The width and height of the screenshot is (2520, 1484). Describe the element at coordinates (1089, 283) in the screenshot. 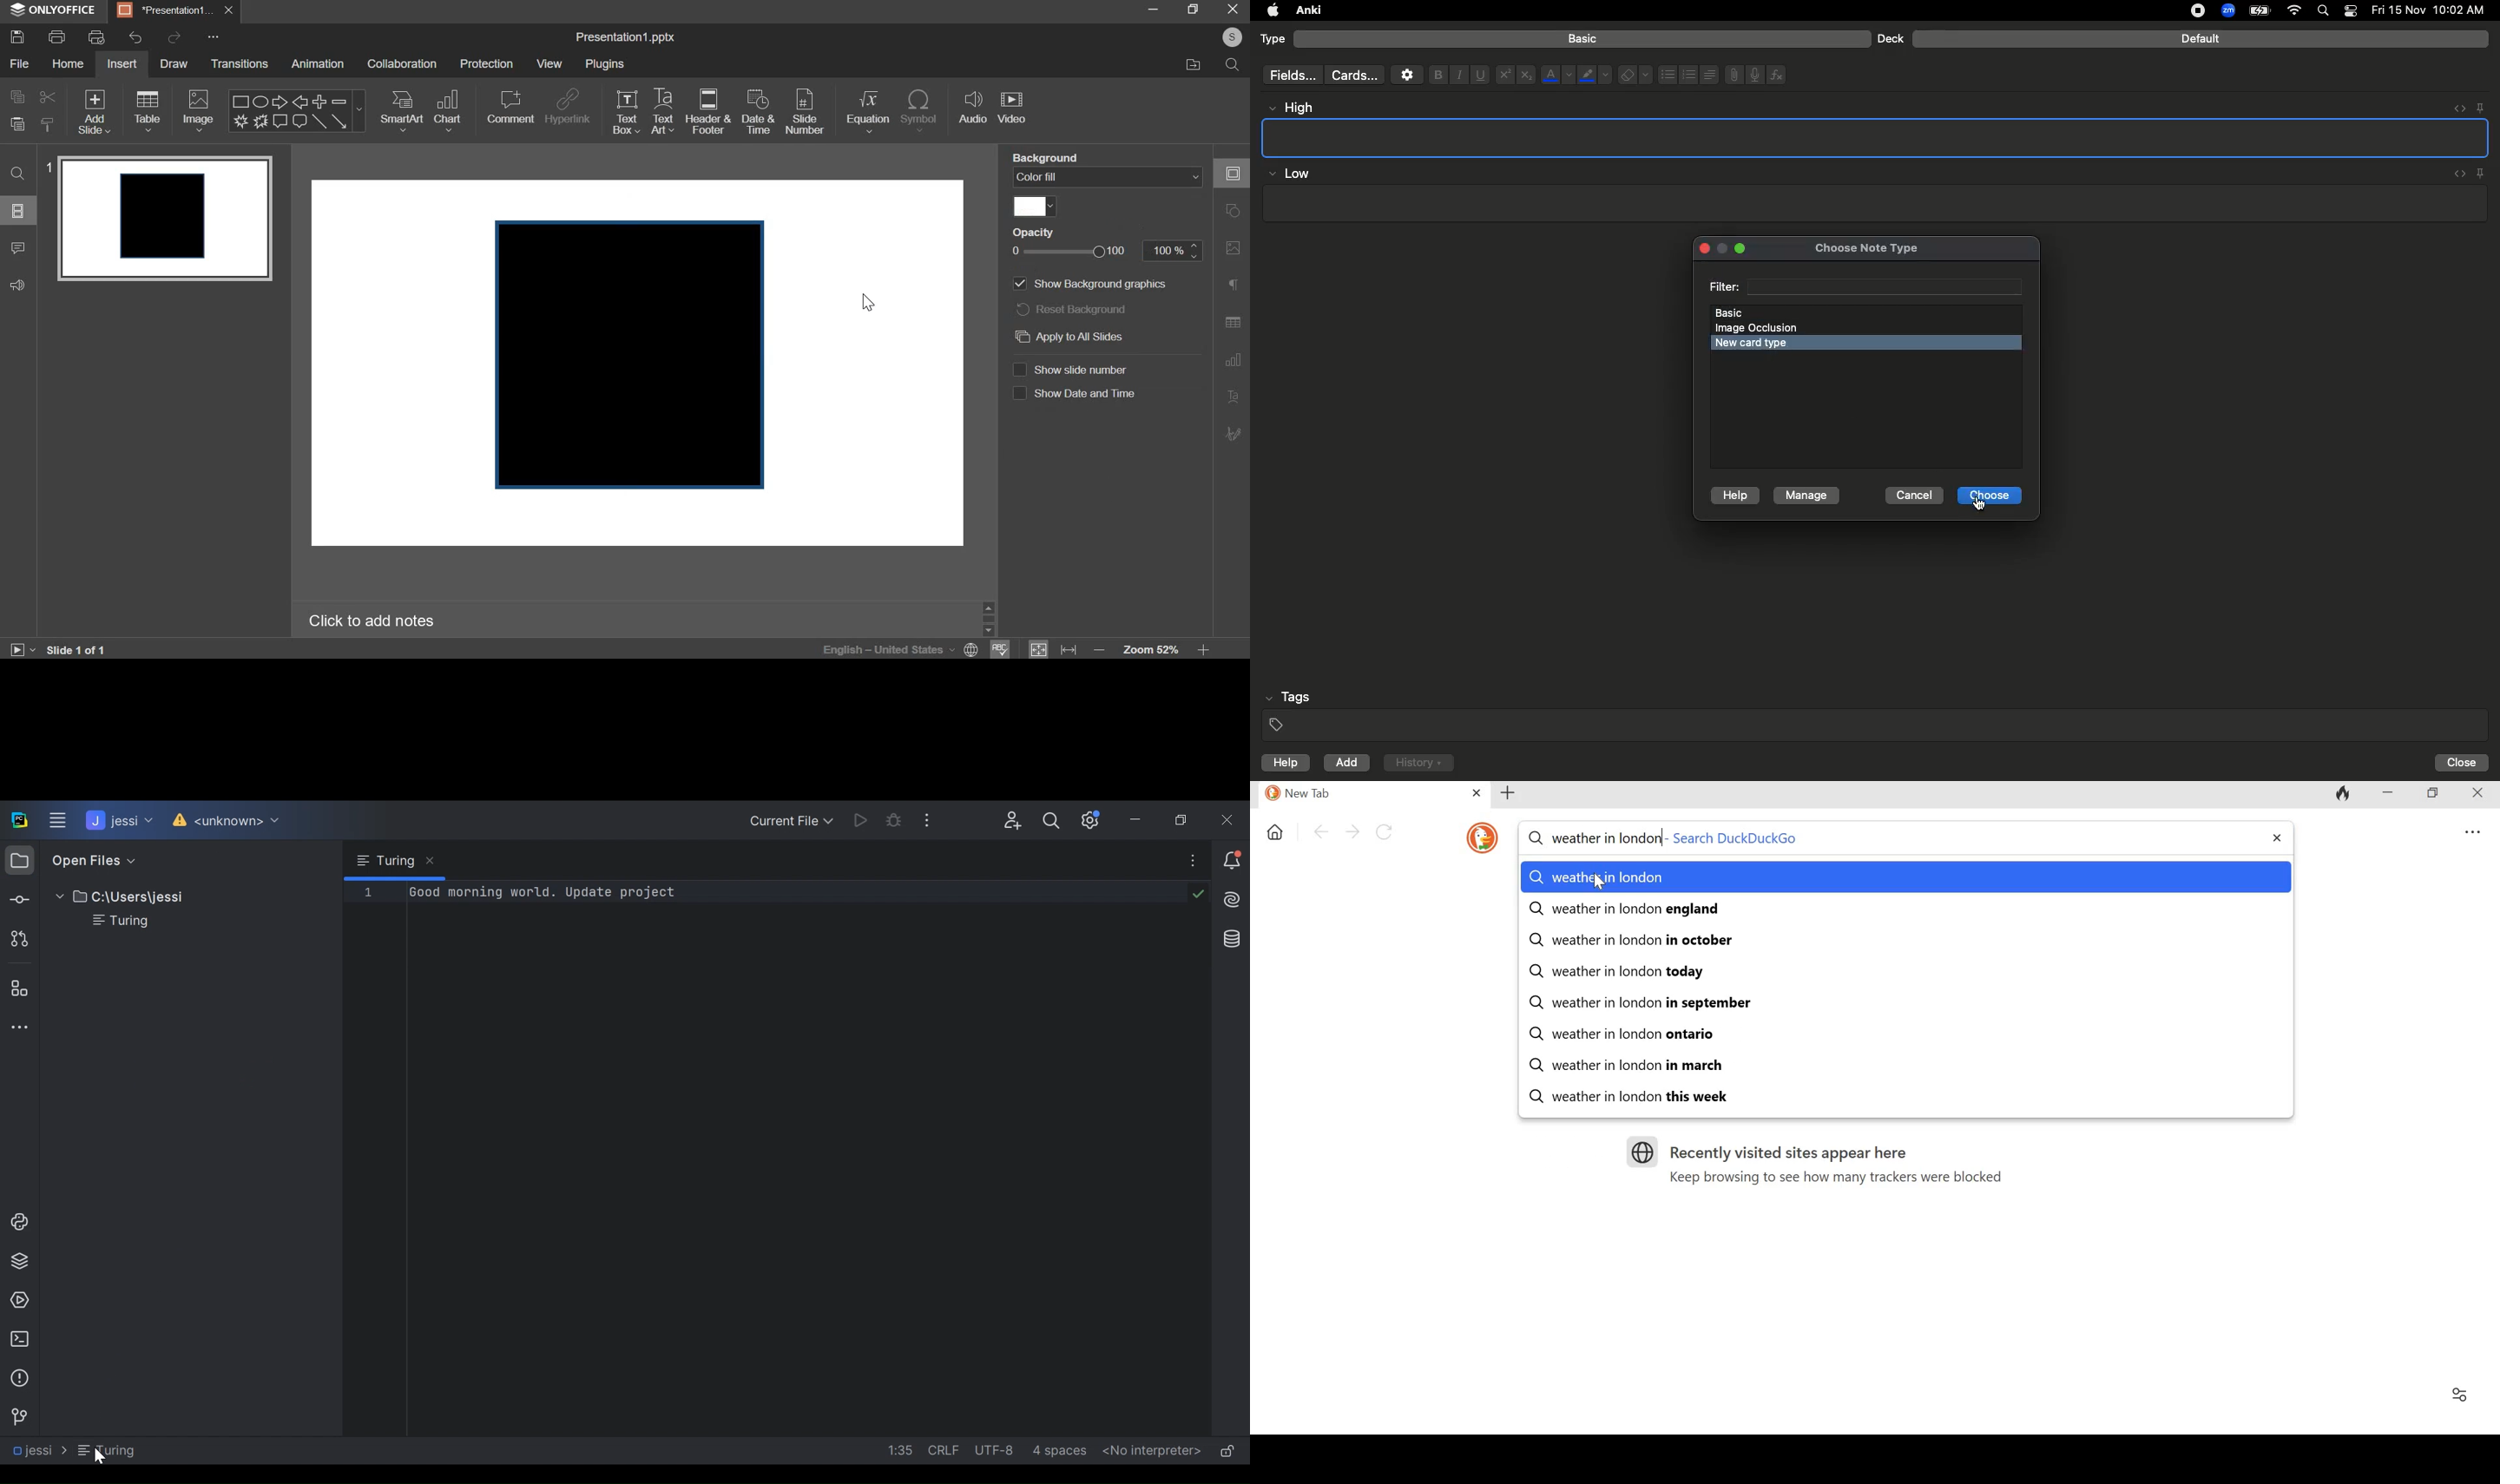

I see `show background graphics` at that location.